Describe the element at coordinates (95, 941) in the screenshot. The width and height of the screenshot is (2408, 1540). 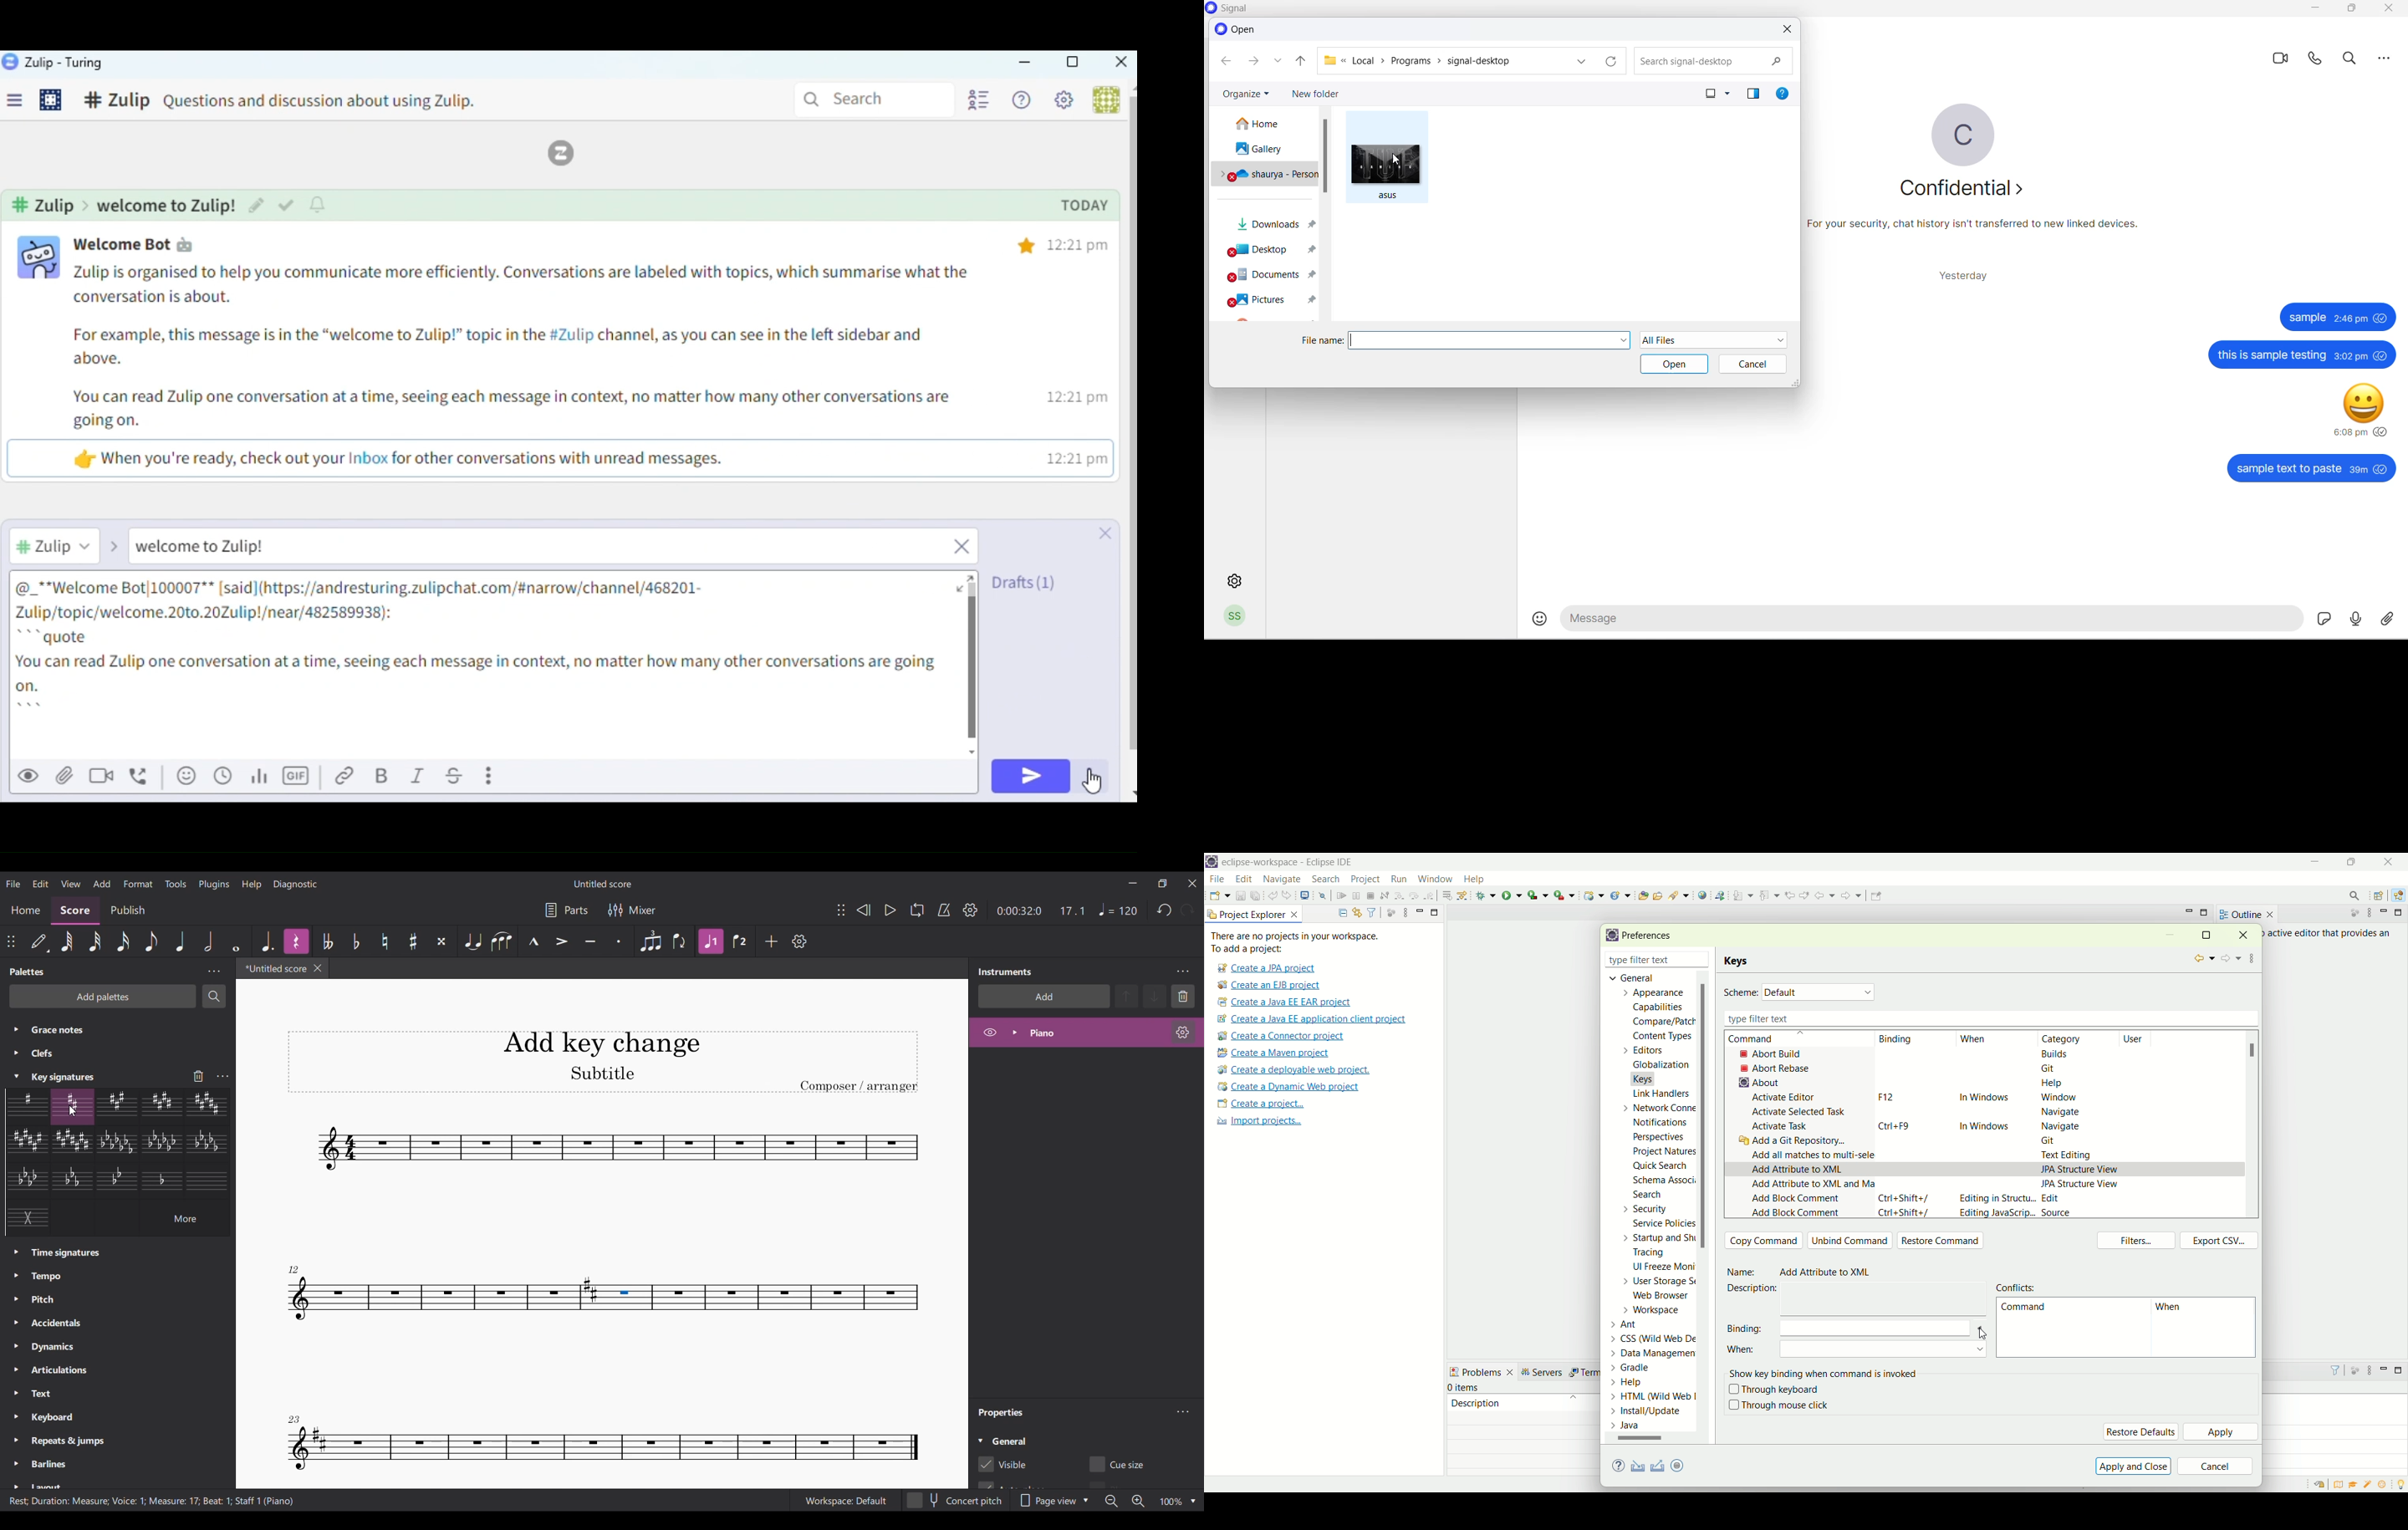
I see `32nd note` at that location.